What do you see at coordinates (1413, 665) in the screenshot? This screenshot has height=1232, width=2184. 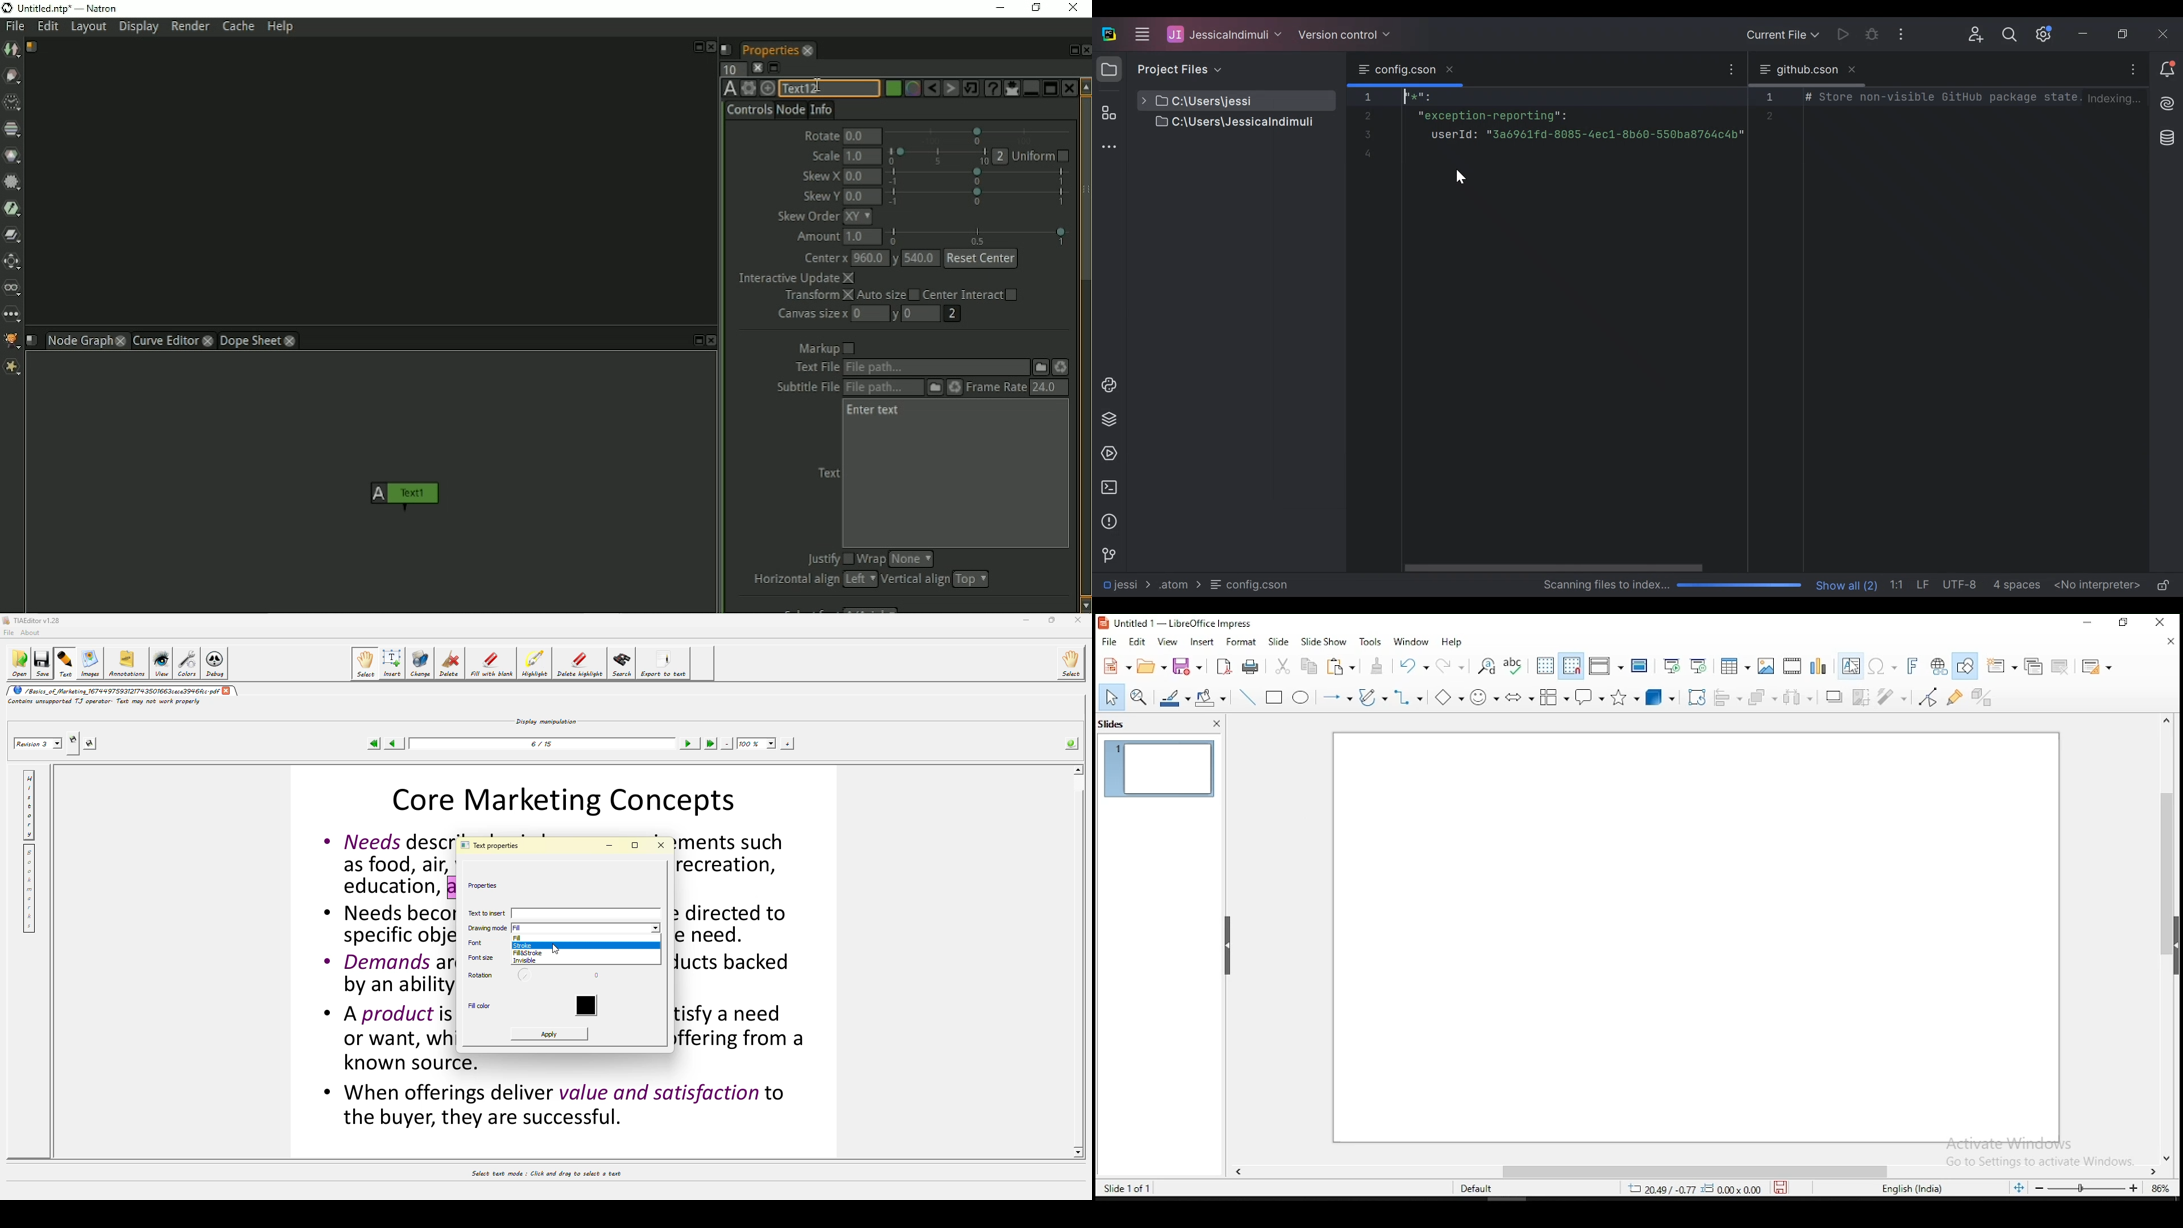 I see `undo` at bounding box center [1413, 665].